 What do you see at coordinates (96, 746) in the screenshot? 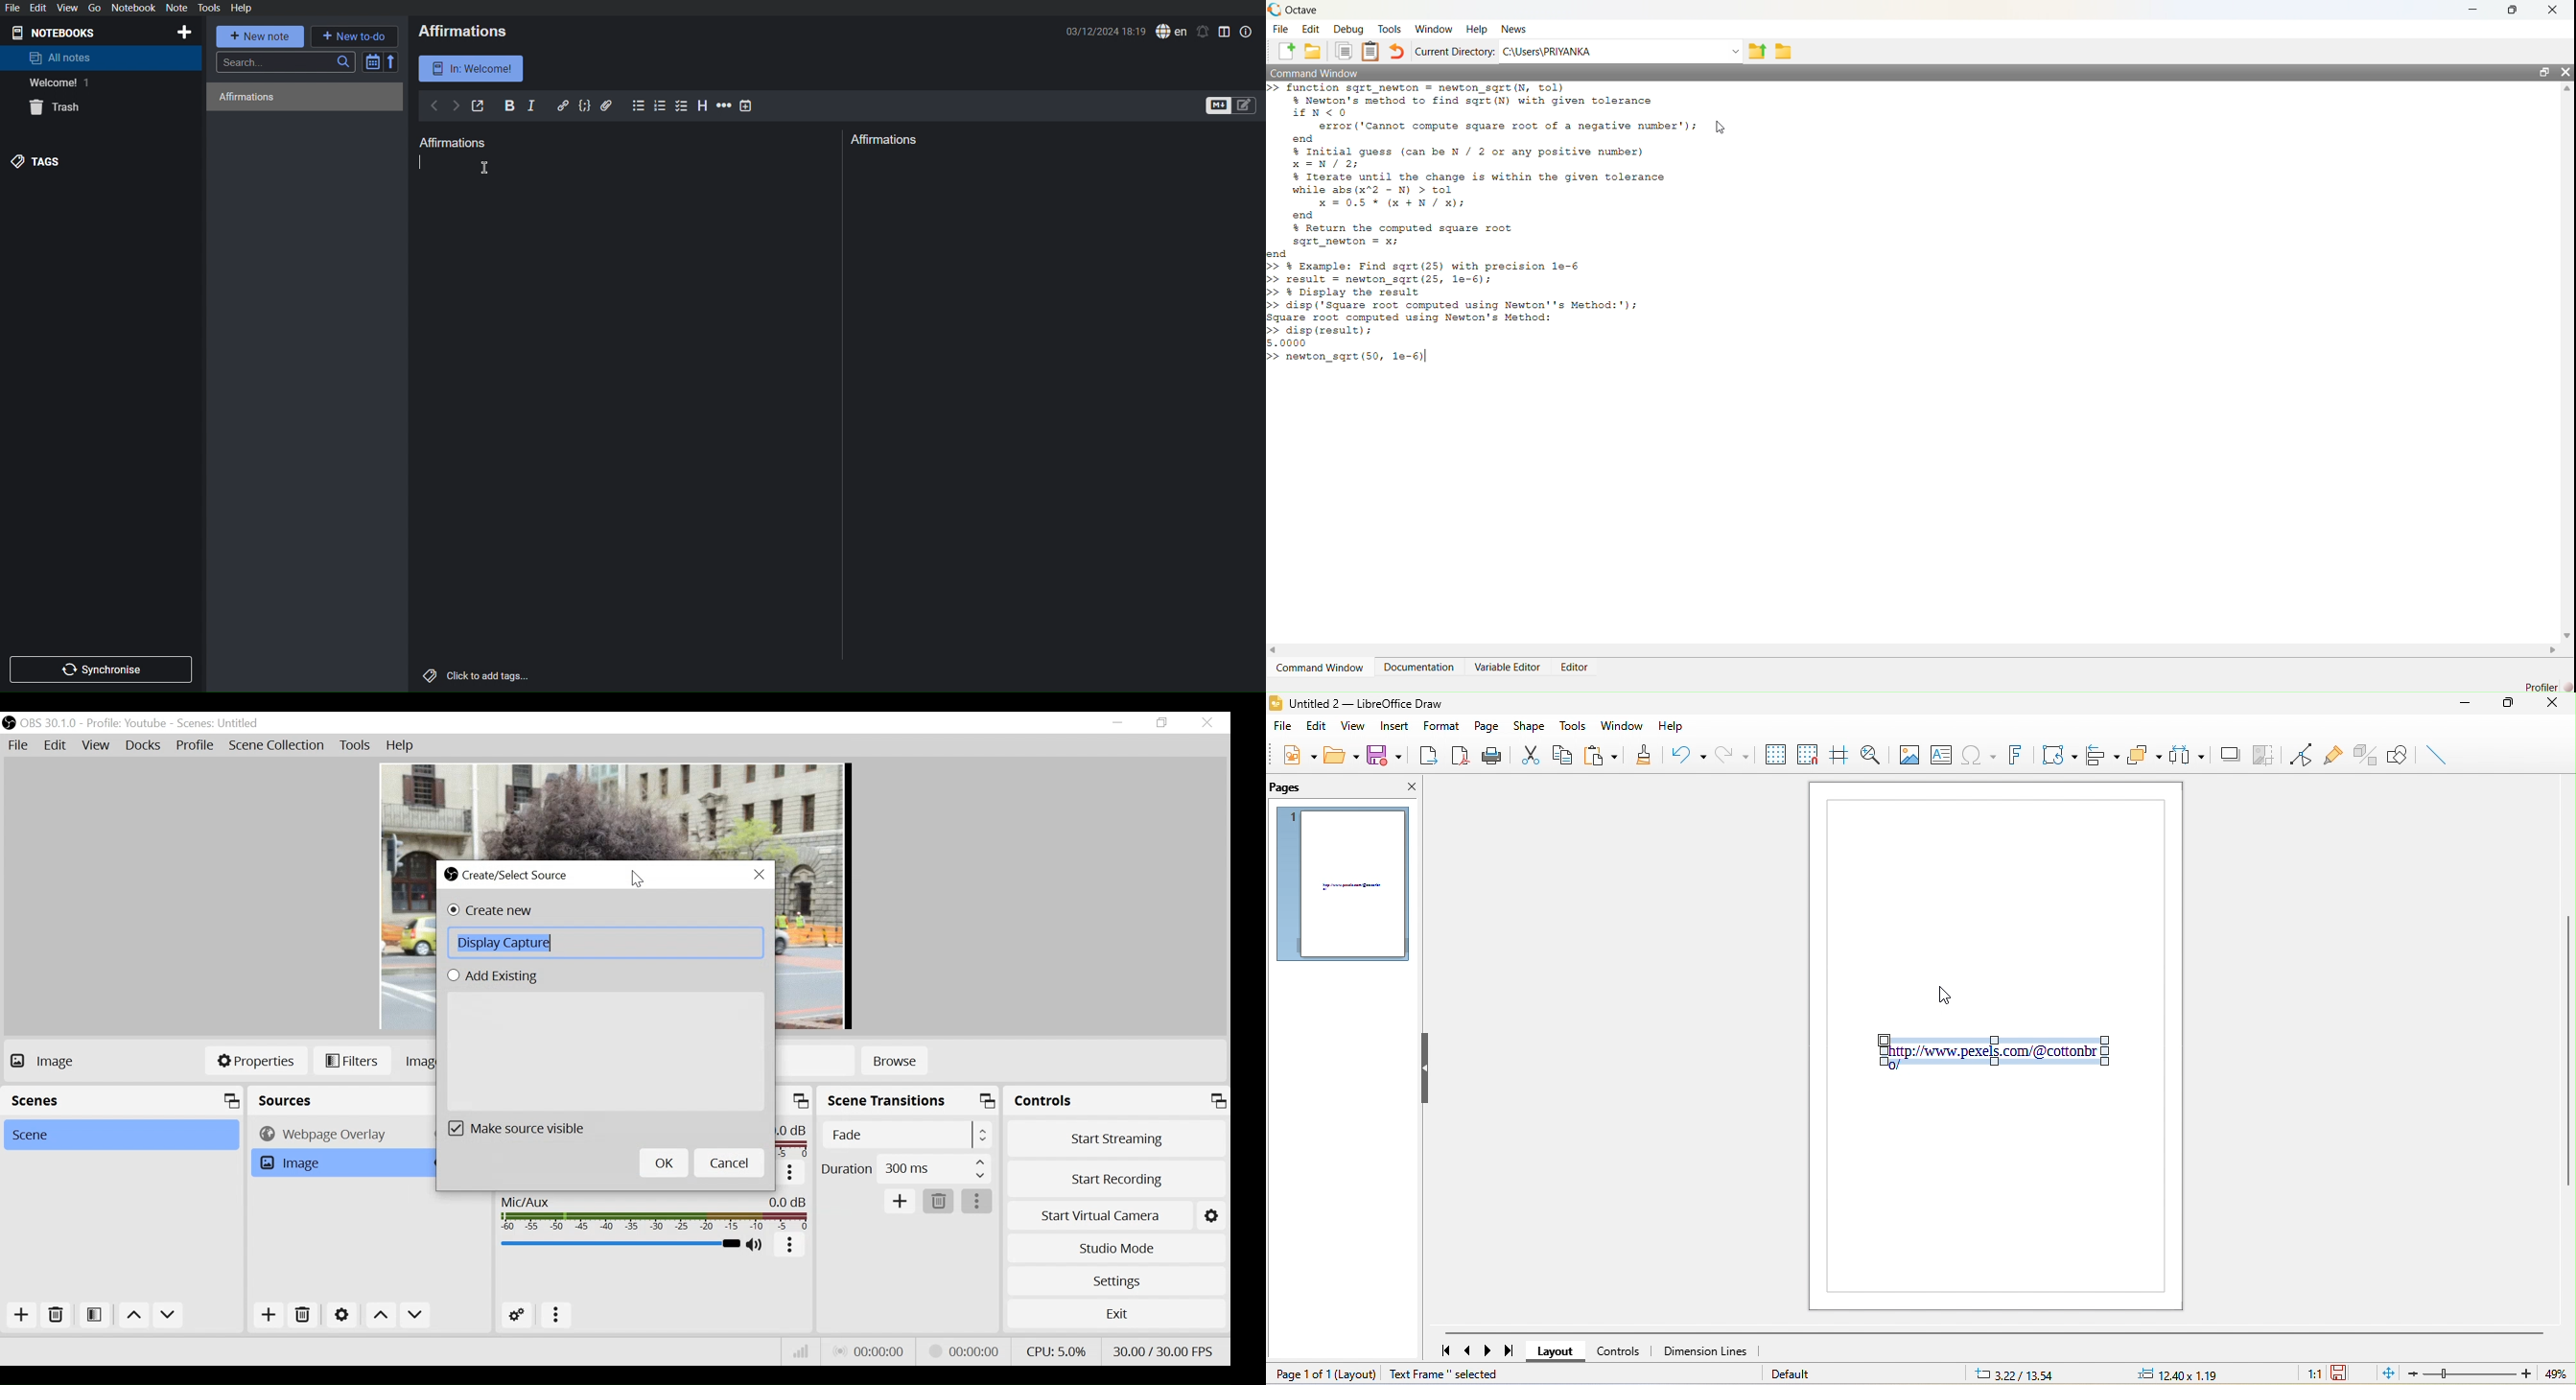
I see `View` at bounding box center [96, 746].